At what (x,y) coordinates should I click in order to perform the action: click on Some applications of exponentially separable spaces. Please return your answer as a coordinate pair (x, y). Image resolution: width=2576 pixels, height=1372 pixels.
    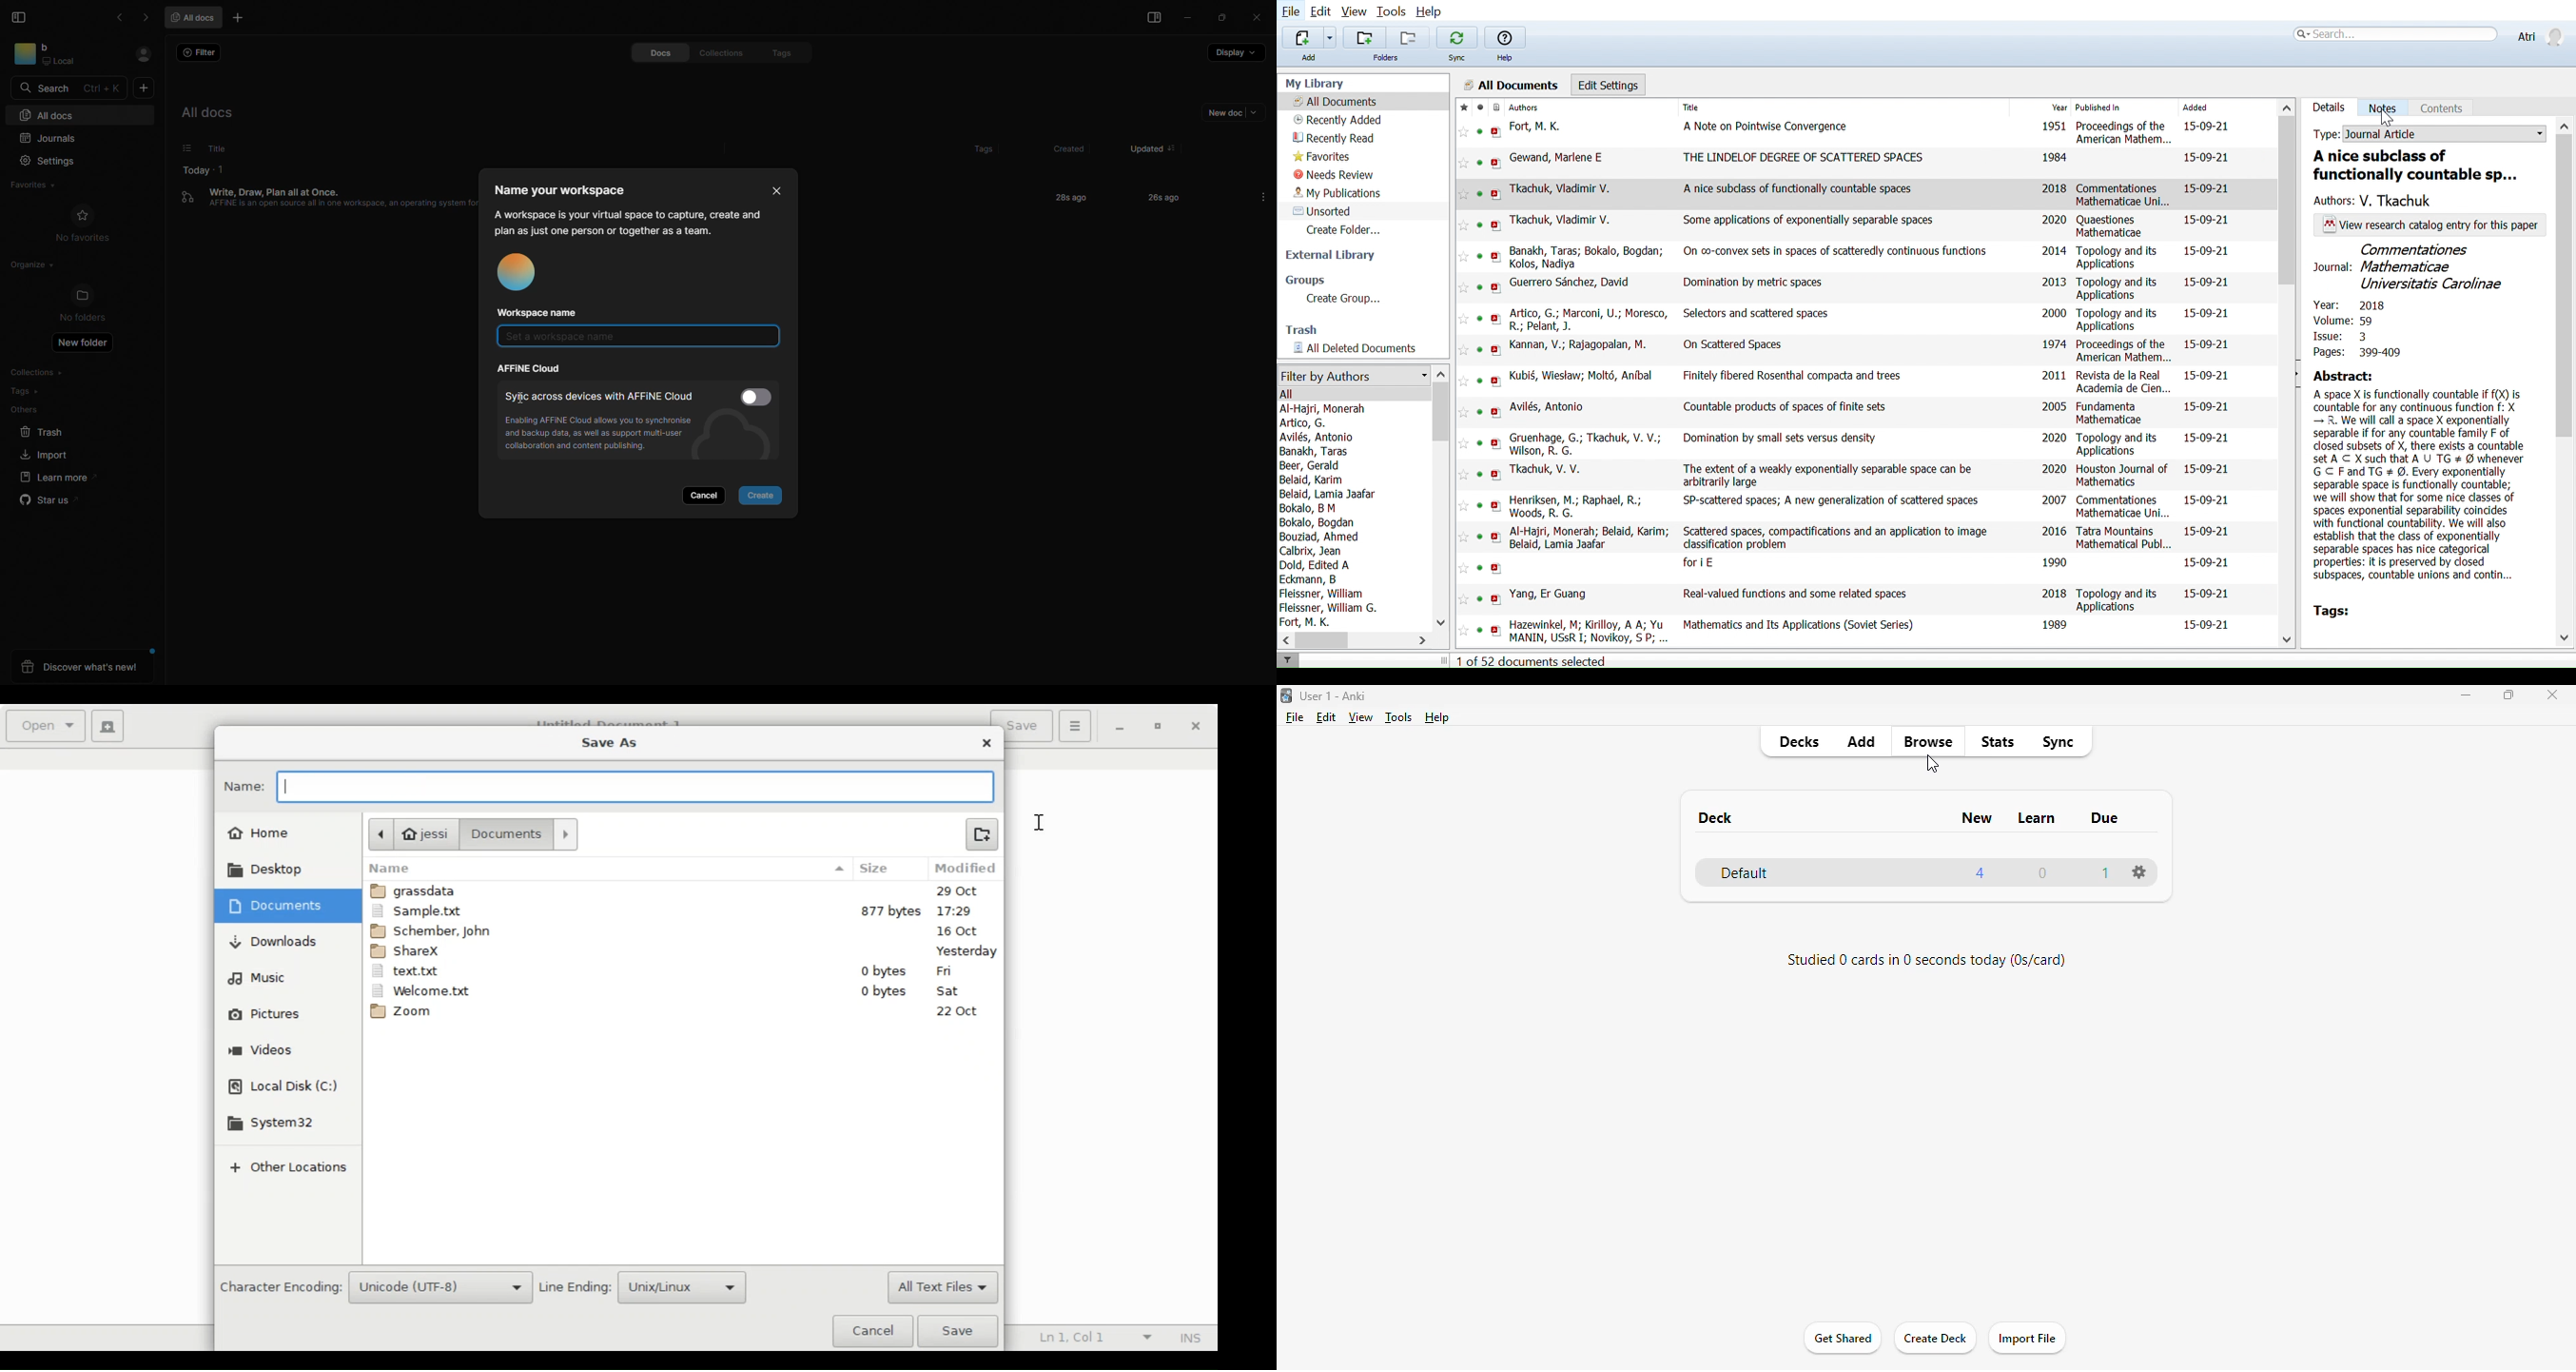
    Looking at the image, I should click on (1812, 221).